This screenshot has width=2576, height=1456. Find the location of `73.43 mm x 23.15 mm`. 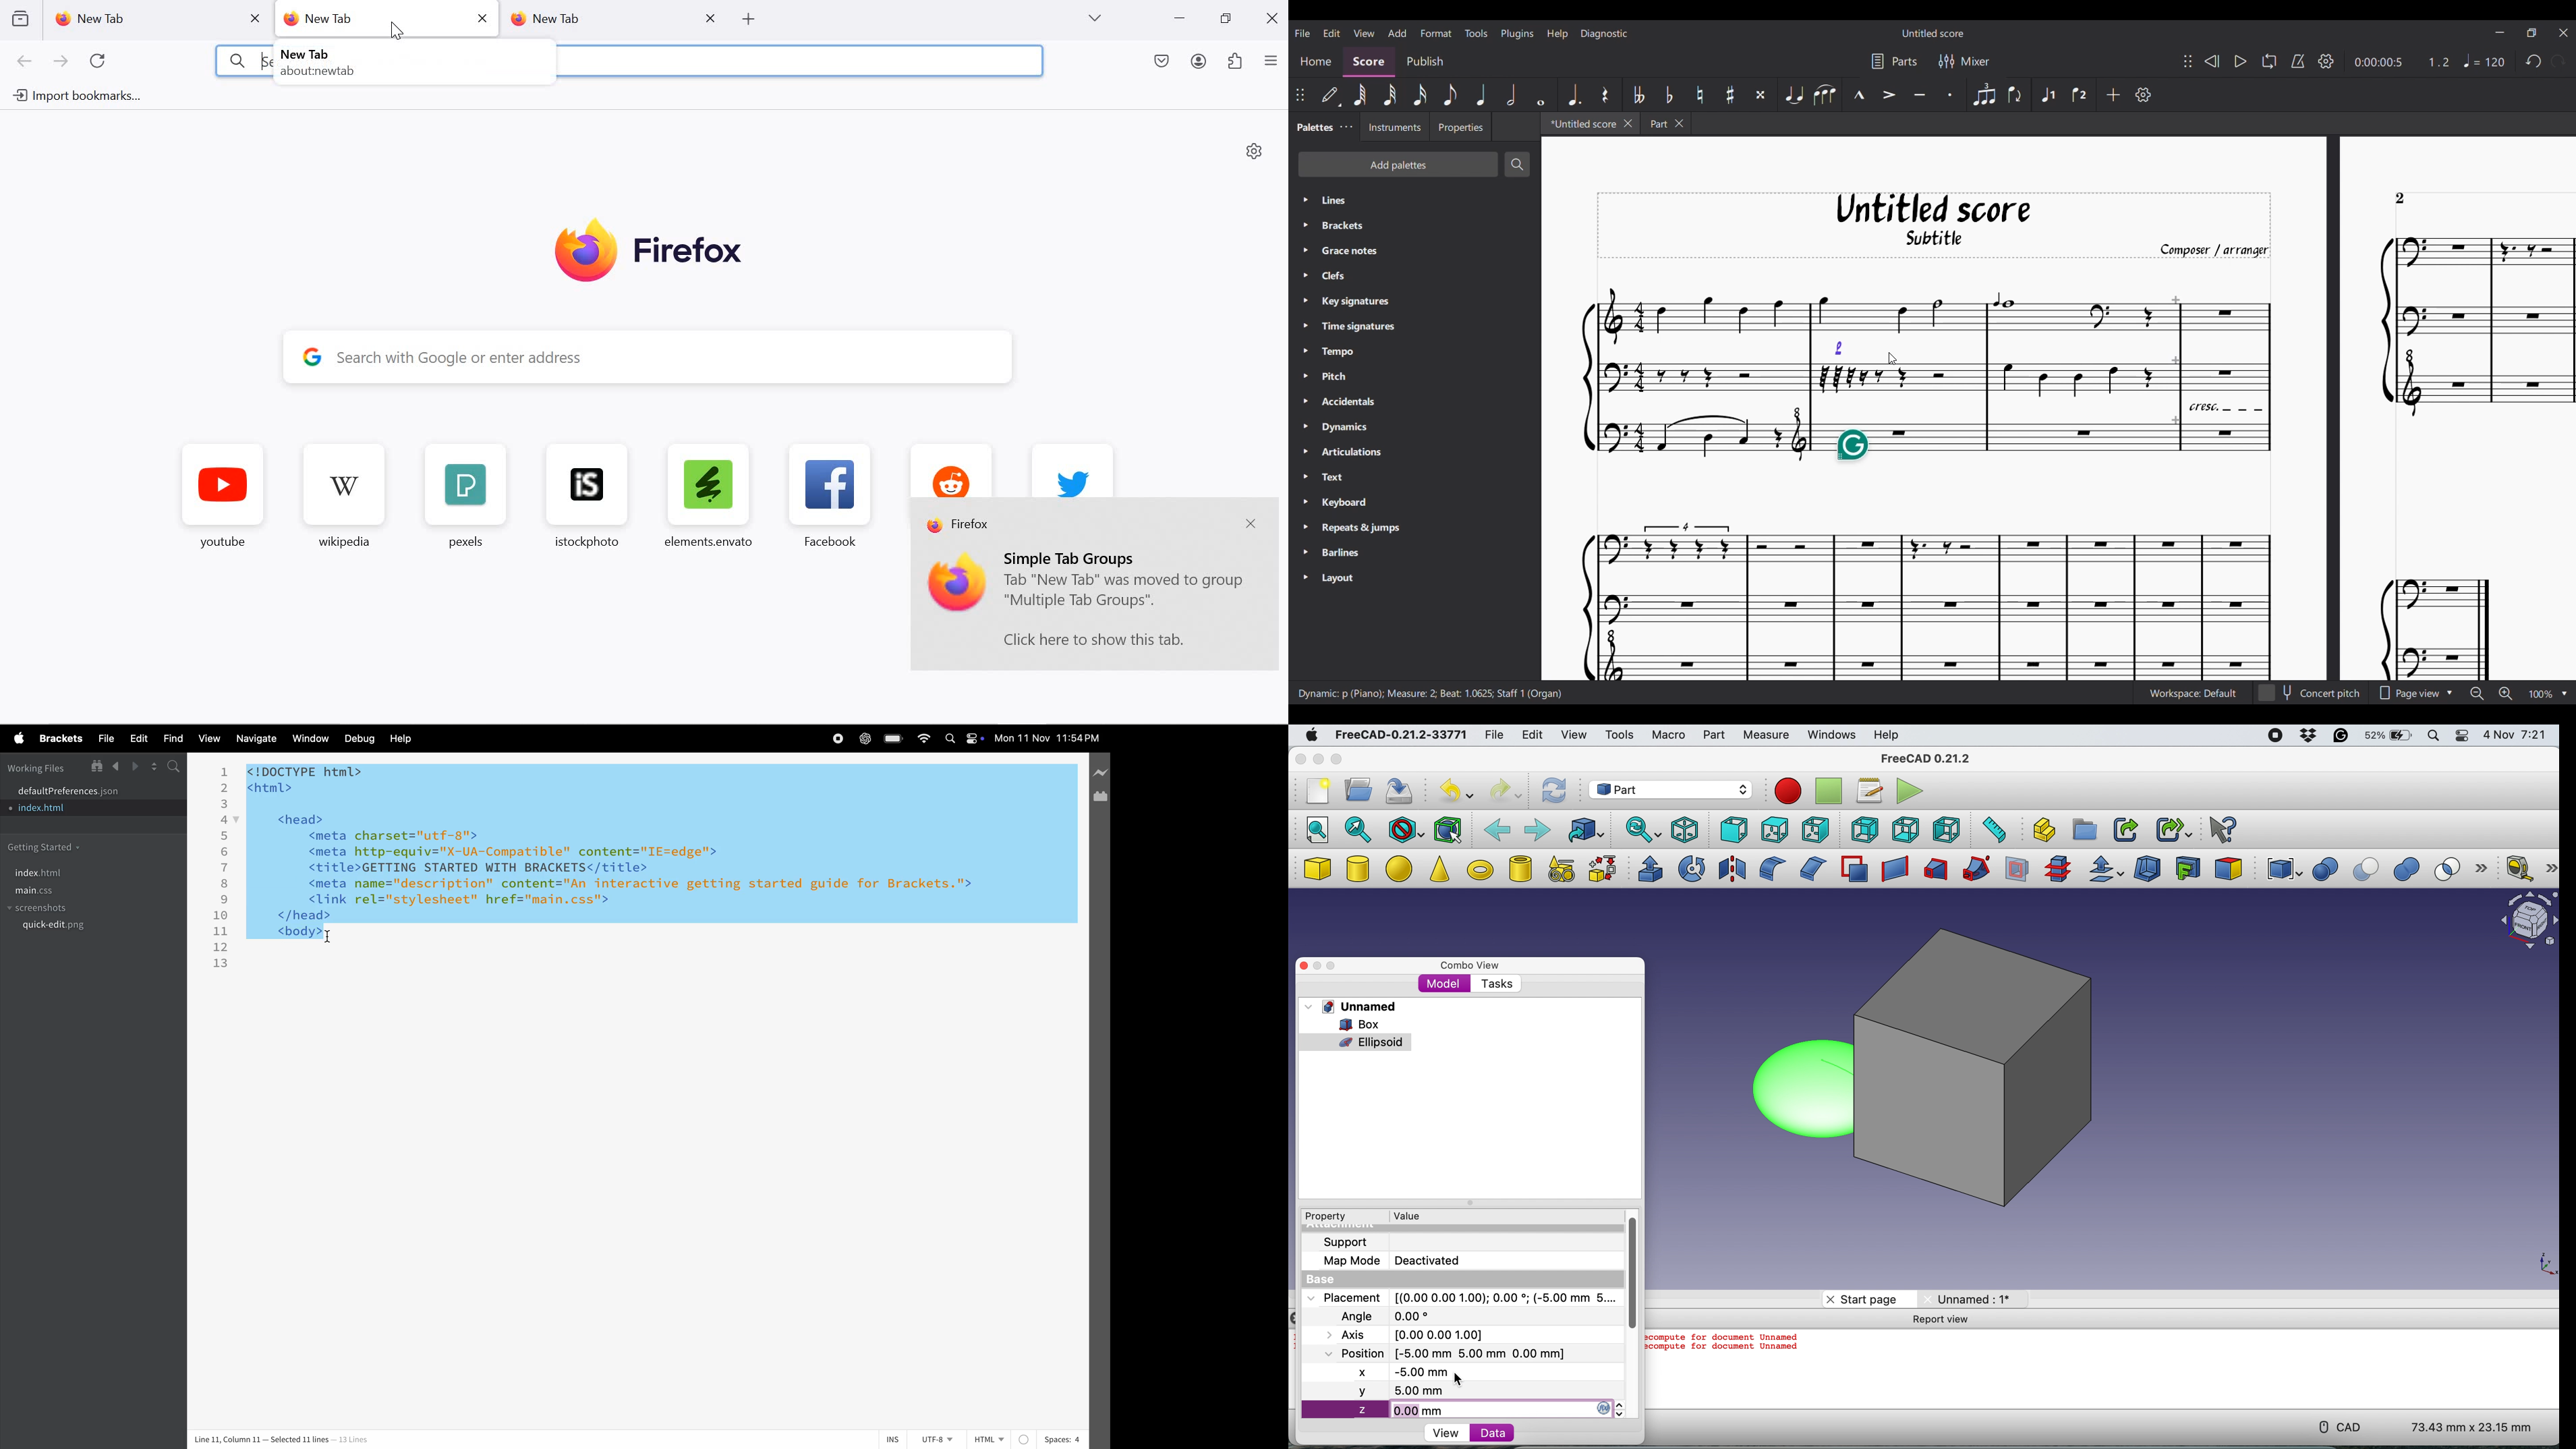

73.43 mm x 23.15 mm is located at coordinates (2473, 1428).